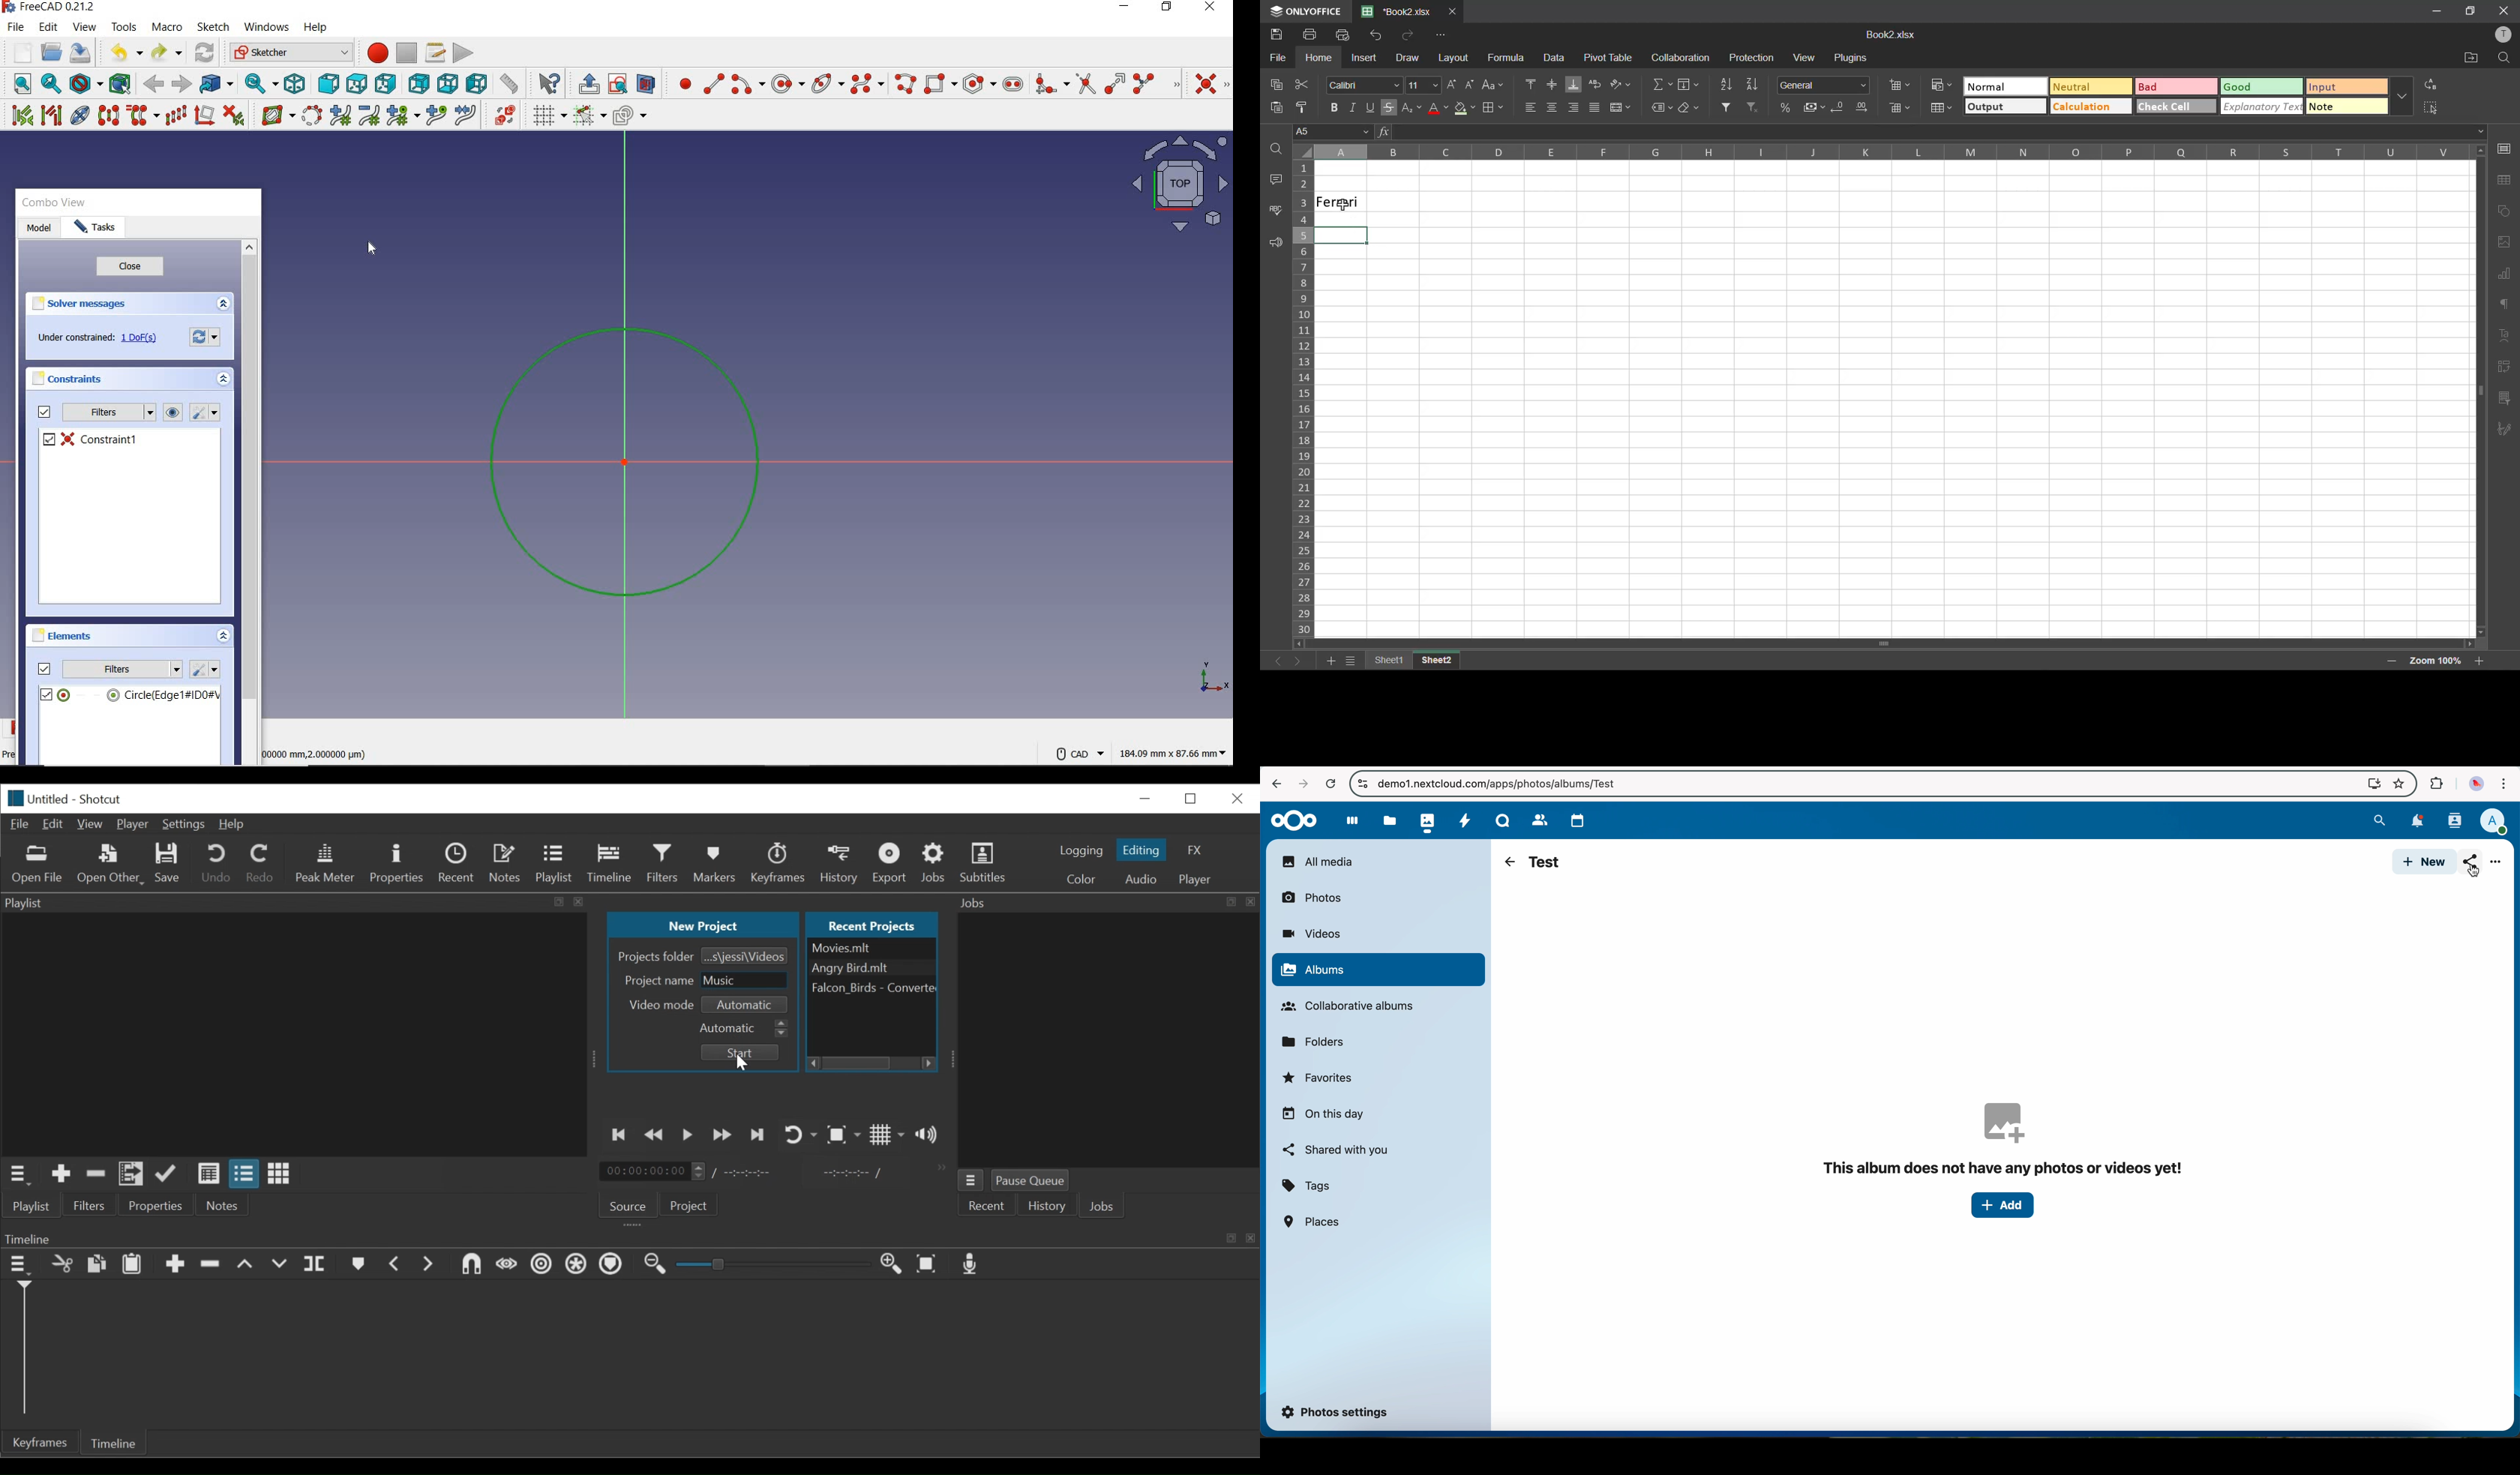  Describe the element at coordinates (167, 27) in the screenshot. I see `macro` at that location.